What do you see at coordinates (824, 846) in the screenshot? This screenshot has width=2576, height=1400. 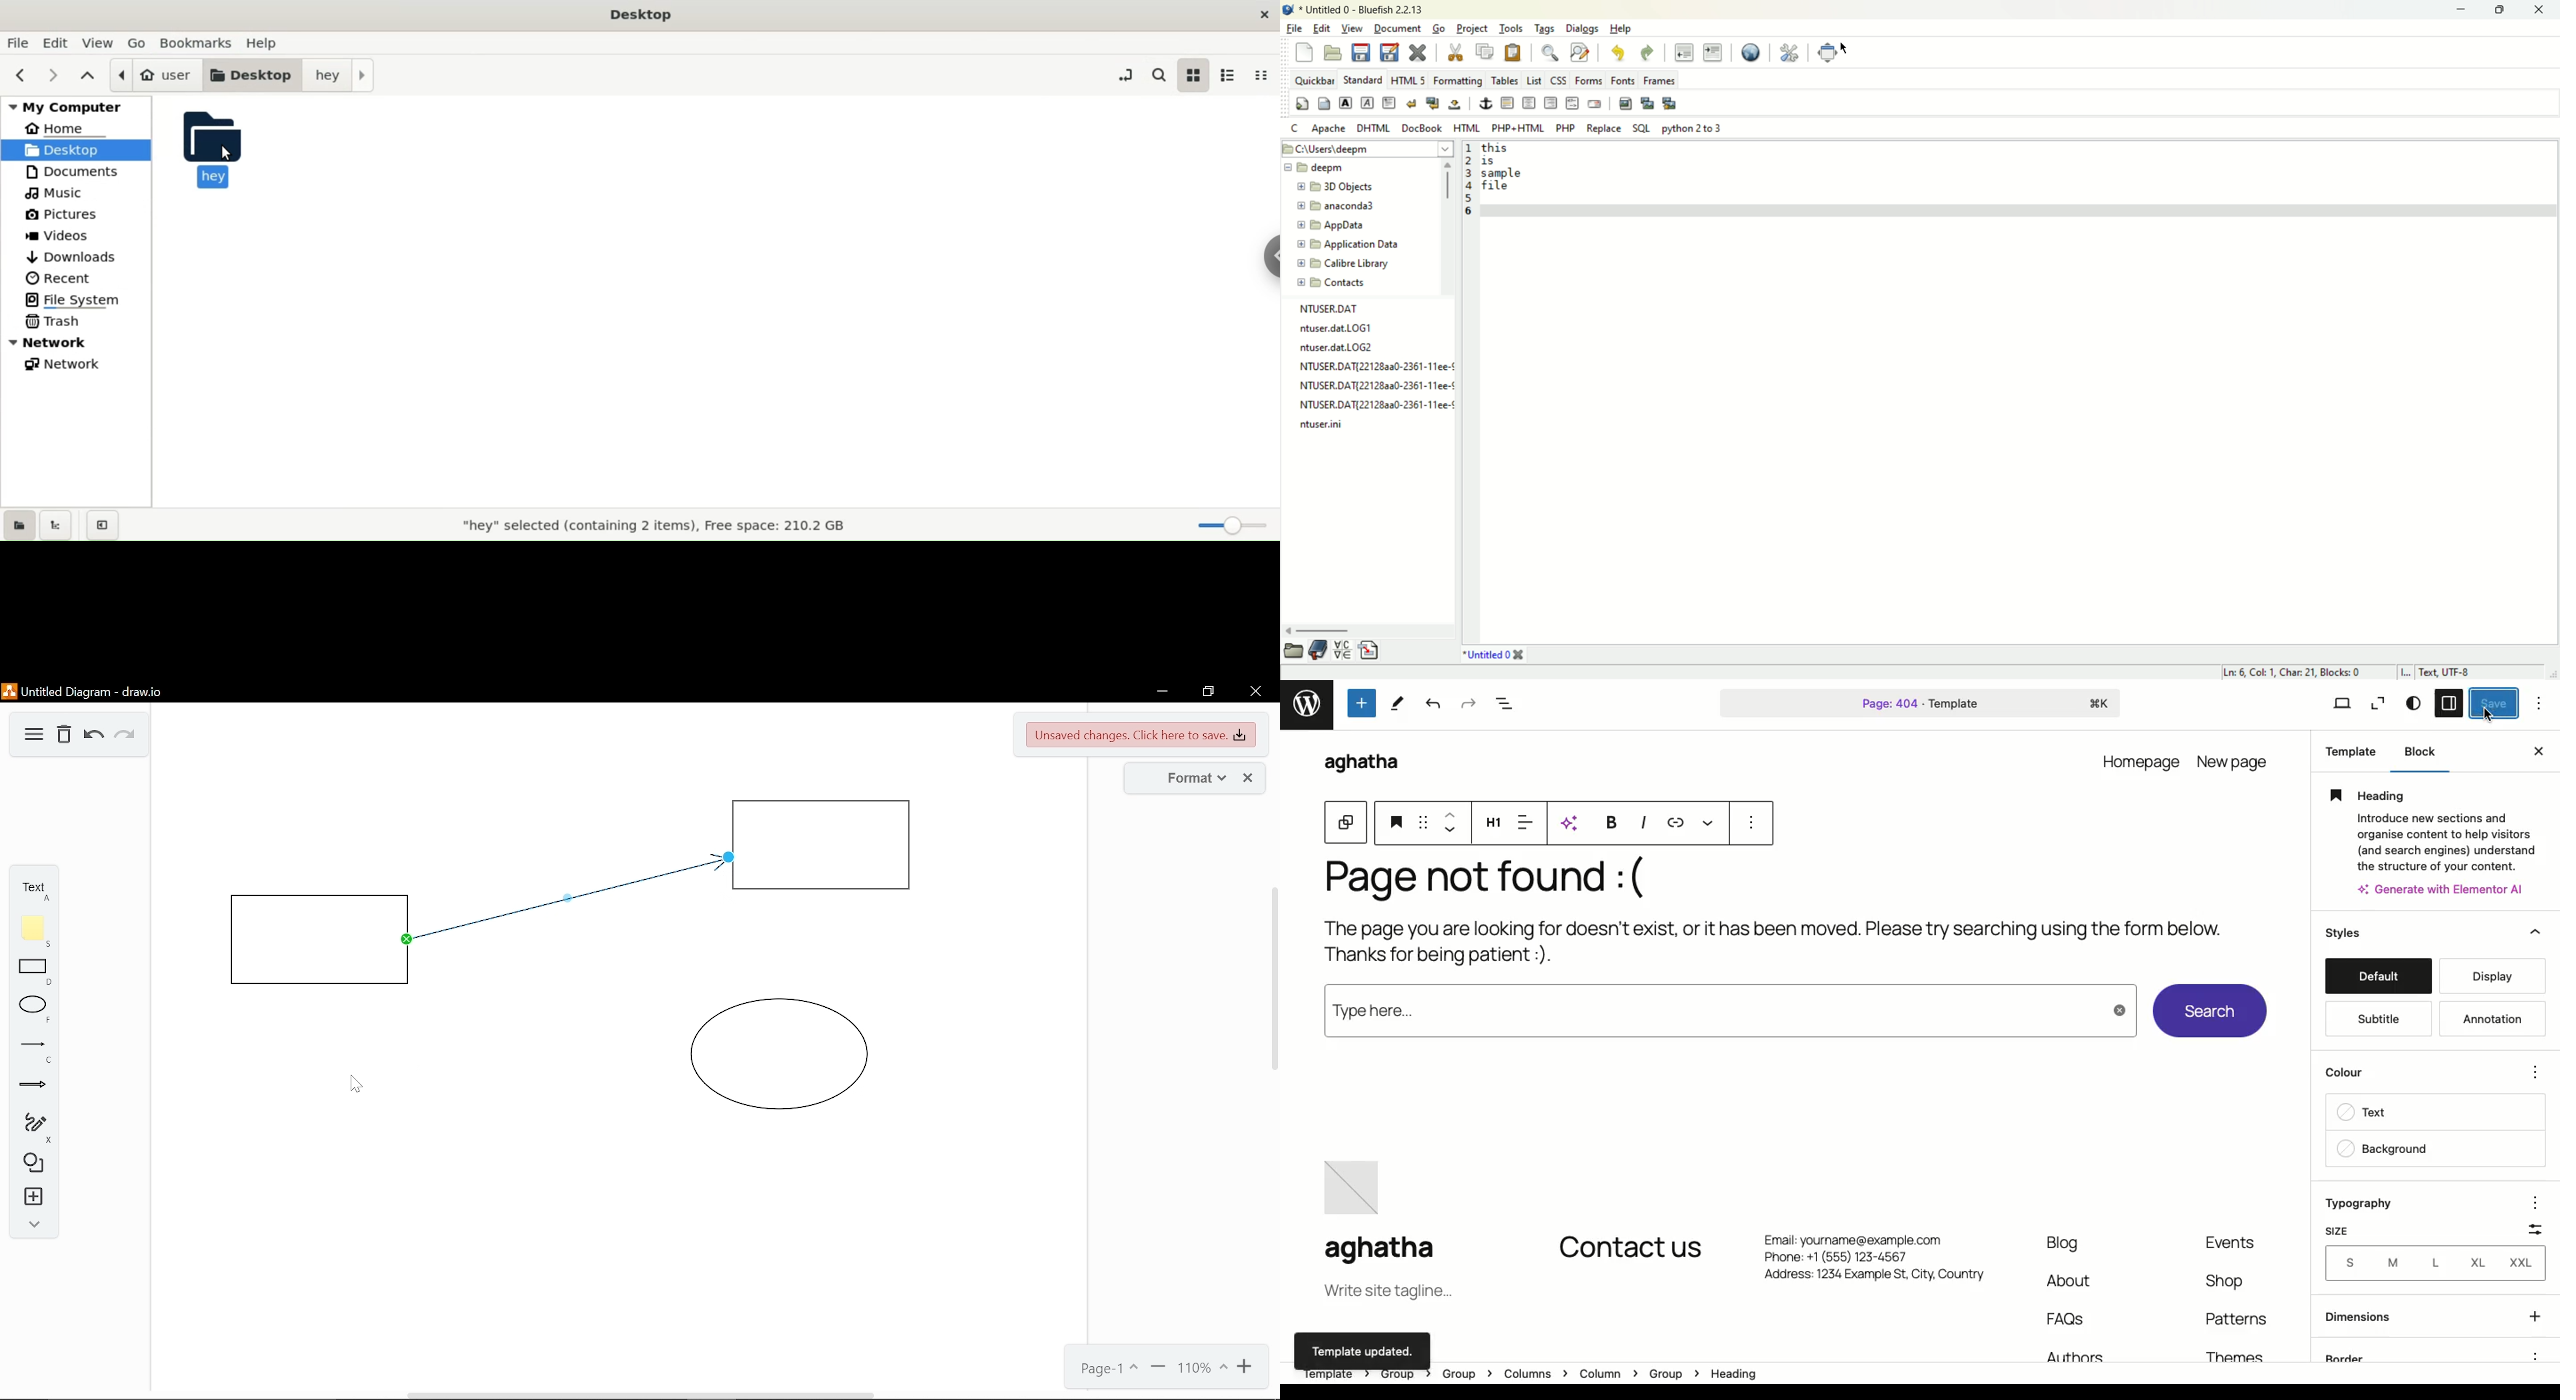 I see `Rectangle` at bounding box center [824, 846].